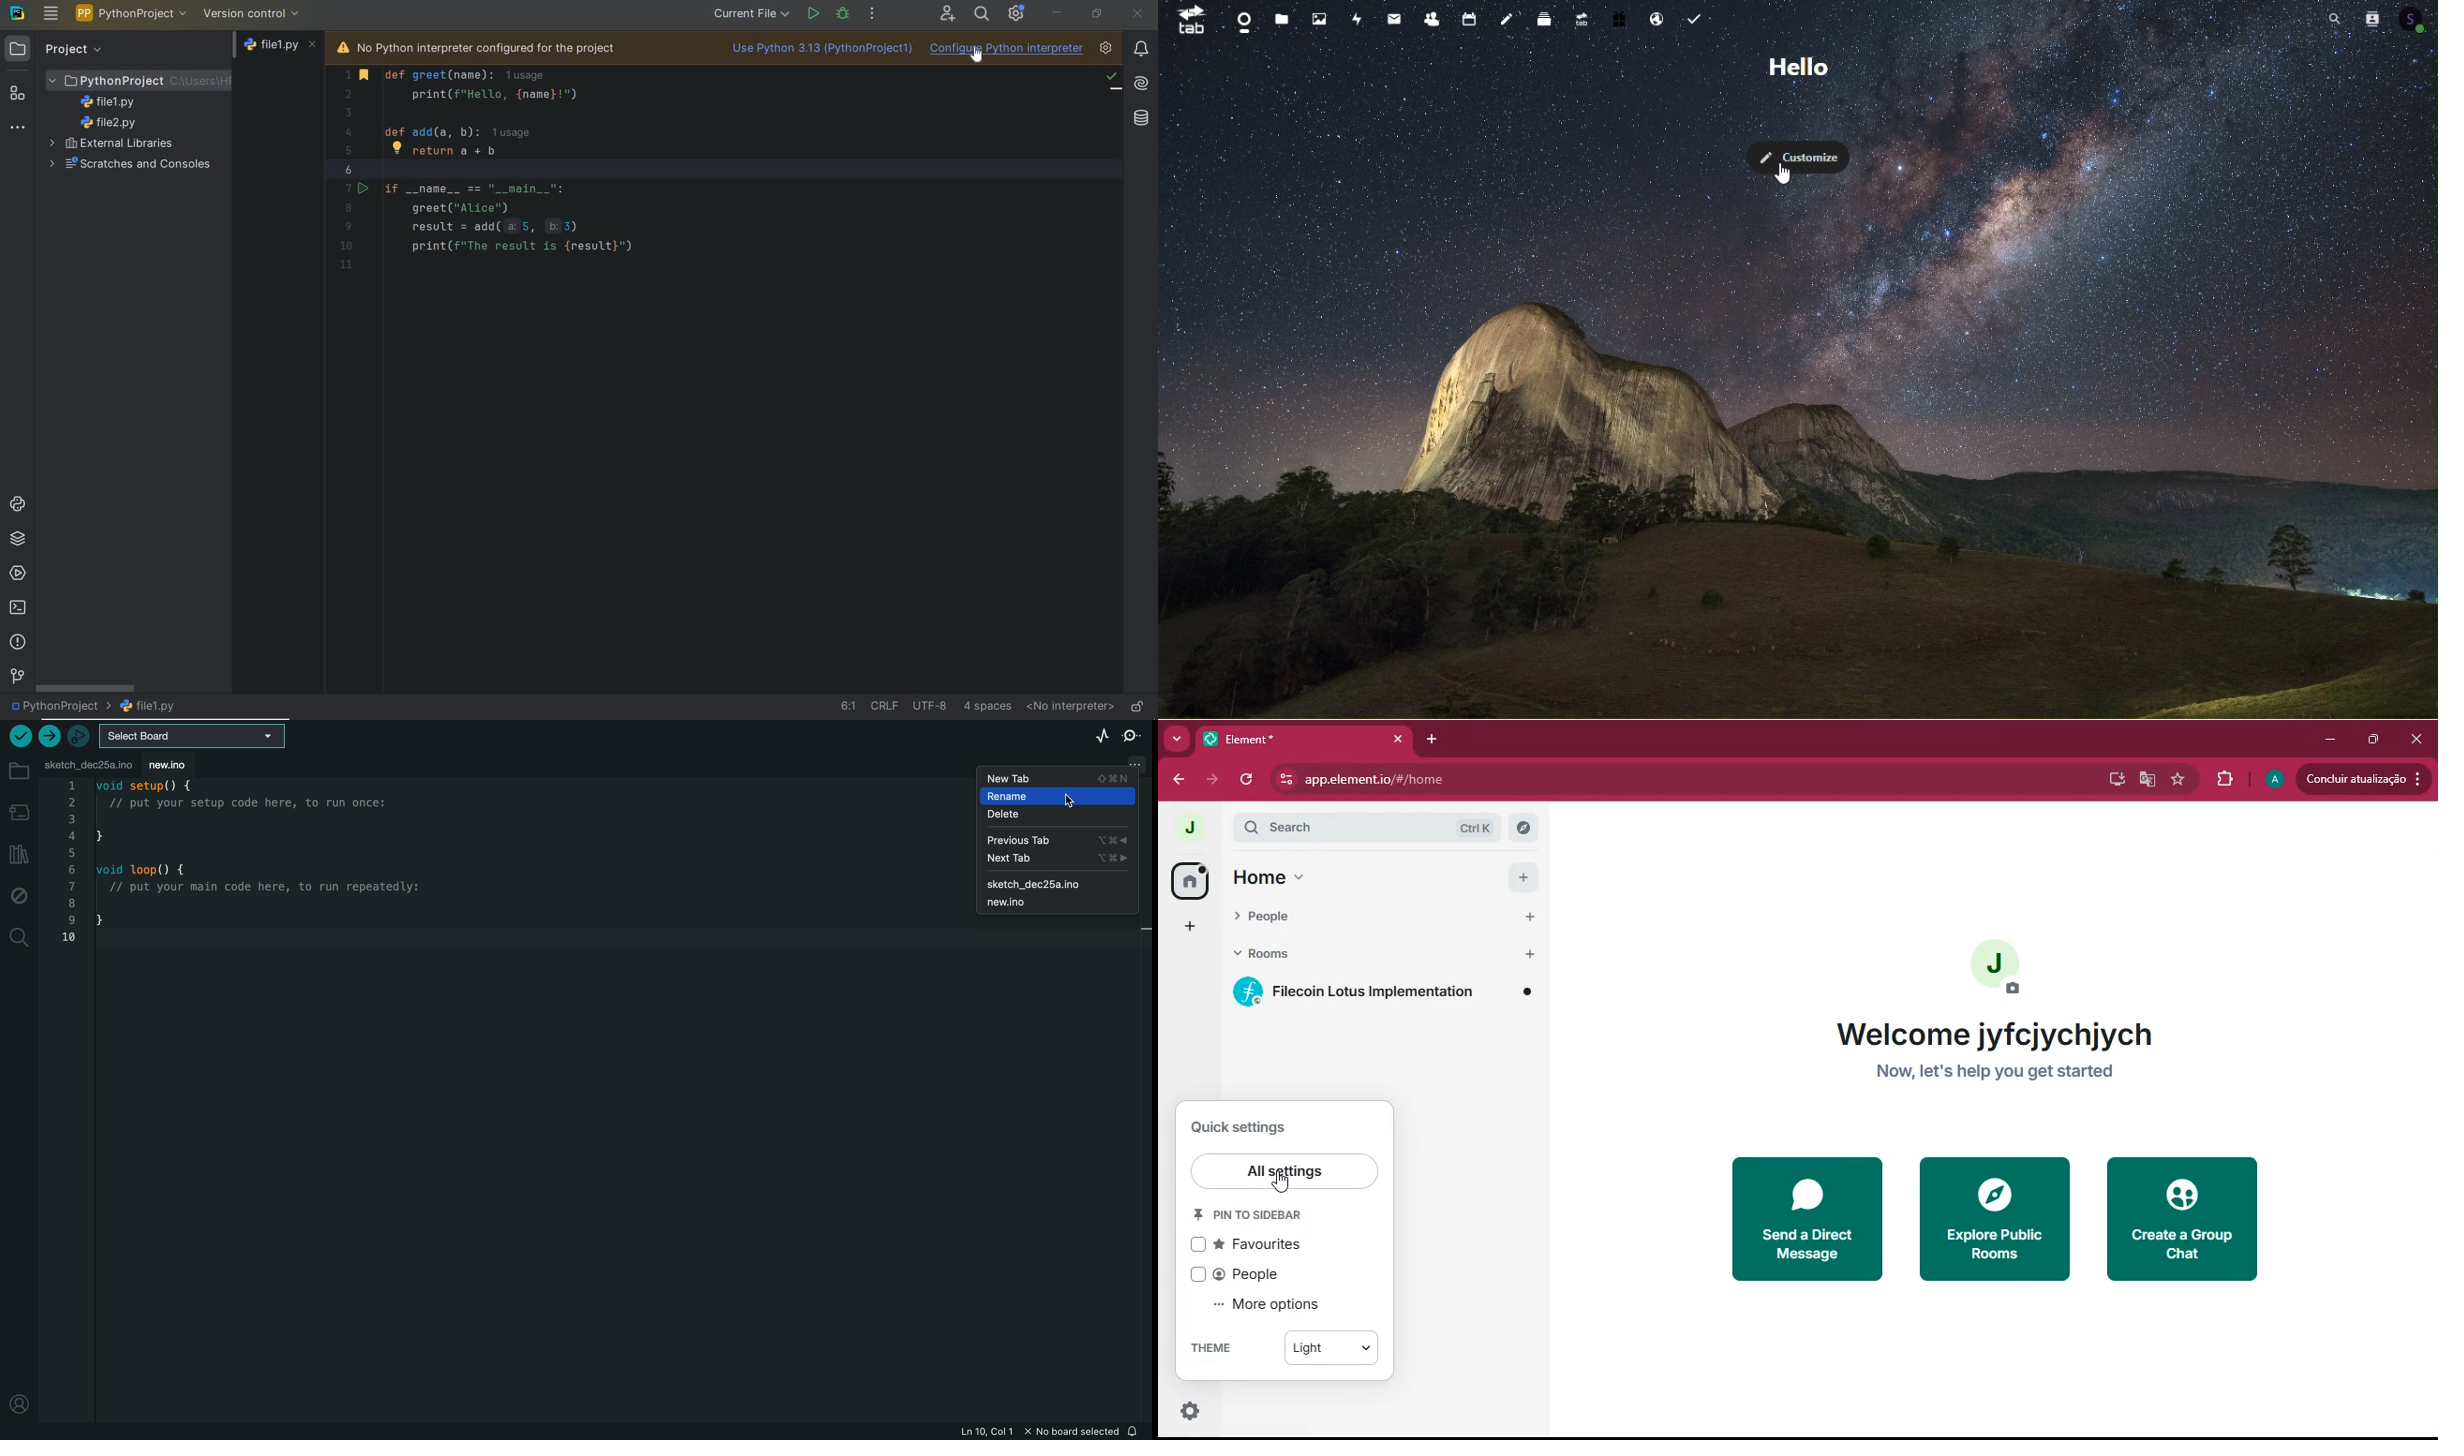 Image resolution: width=2464 pixels, height=1456 pixels. What do you see at coordinates (1995, 1219) in the screenshot?
I see `explore public rooms` at bounding box center [1995, 1219].